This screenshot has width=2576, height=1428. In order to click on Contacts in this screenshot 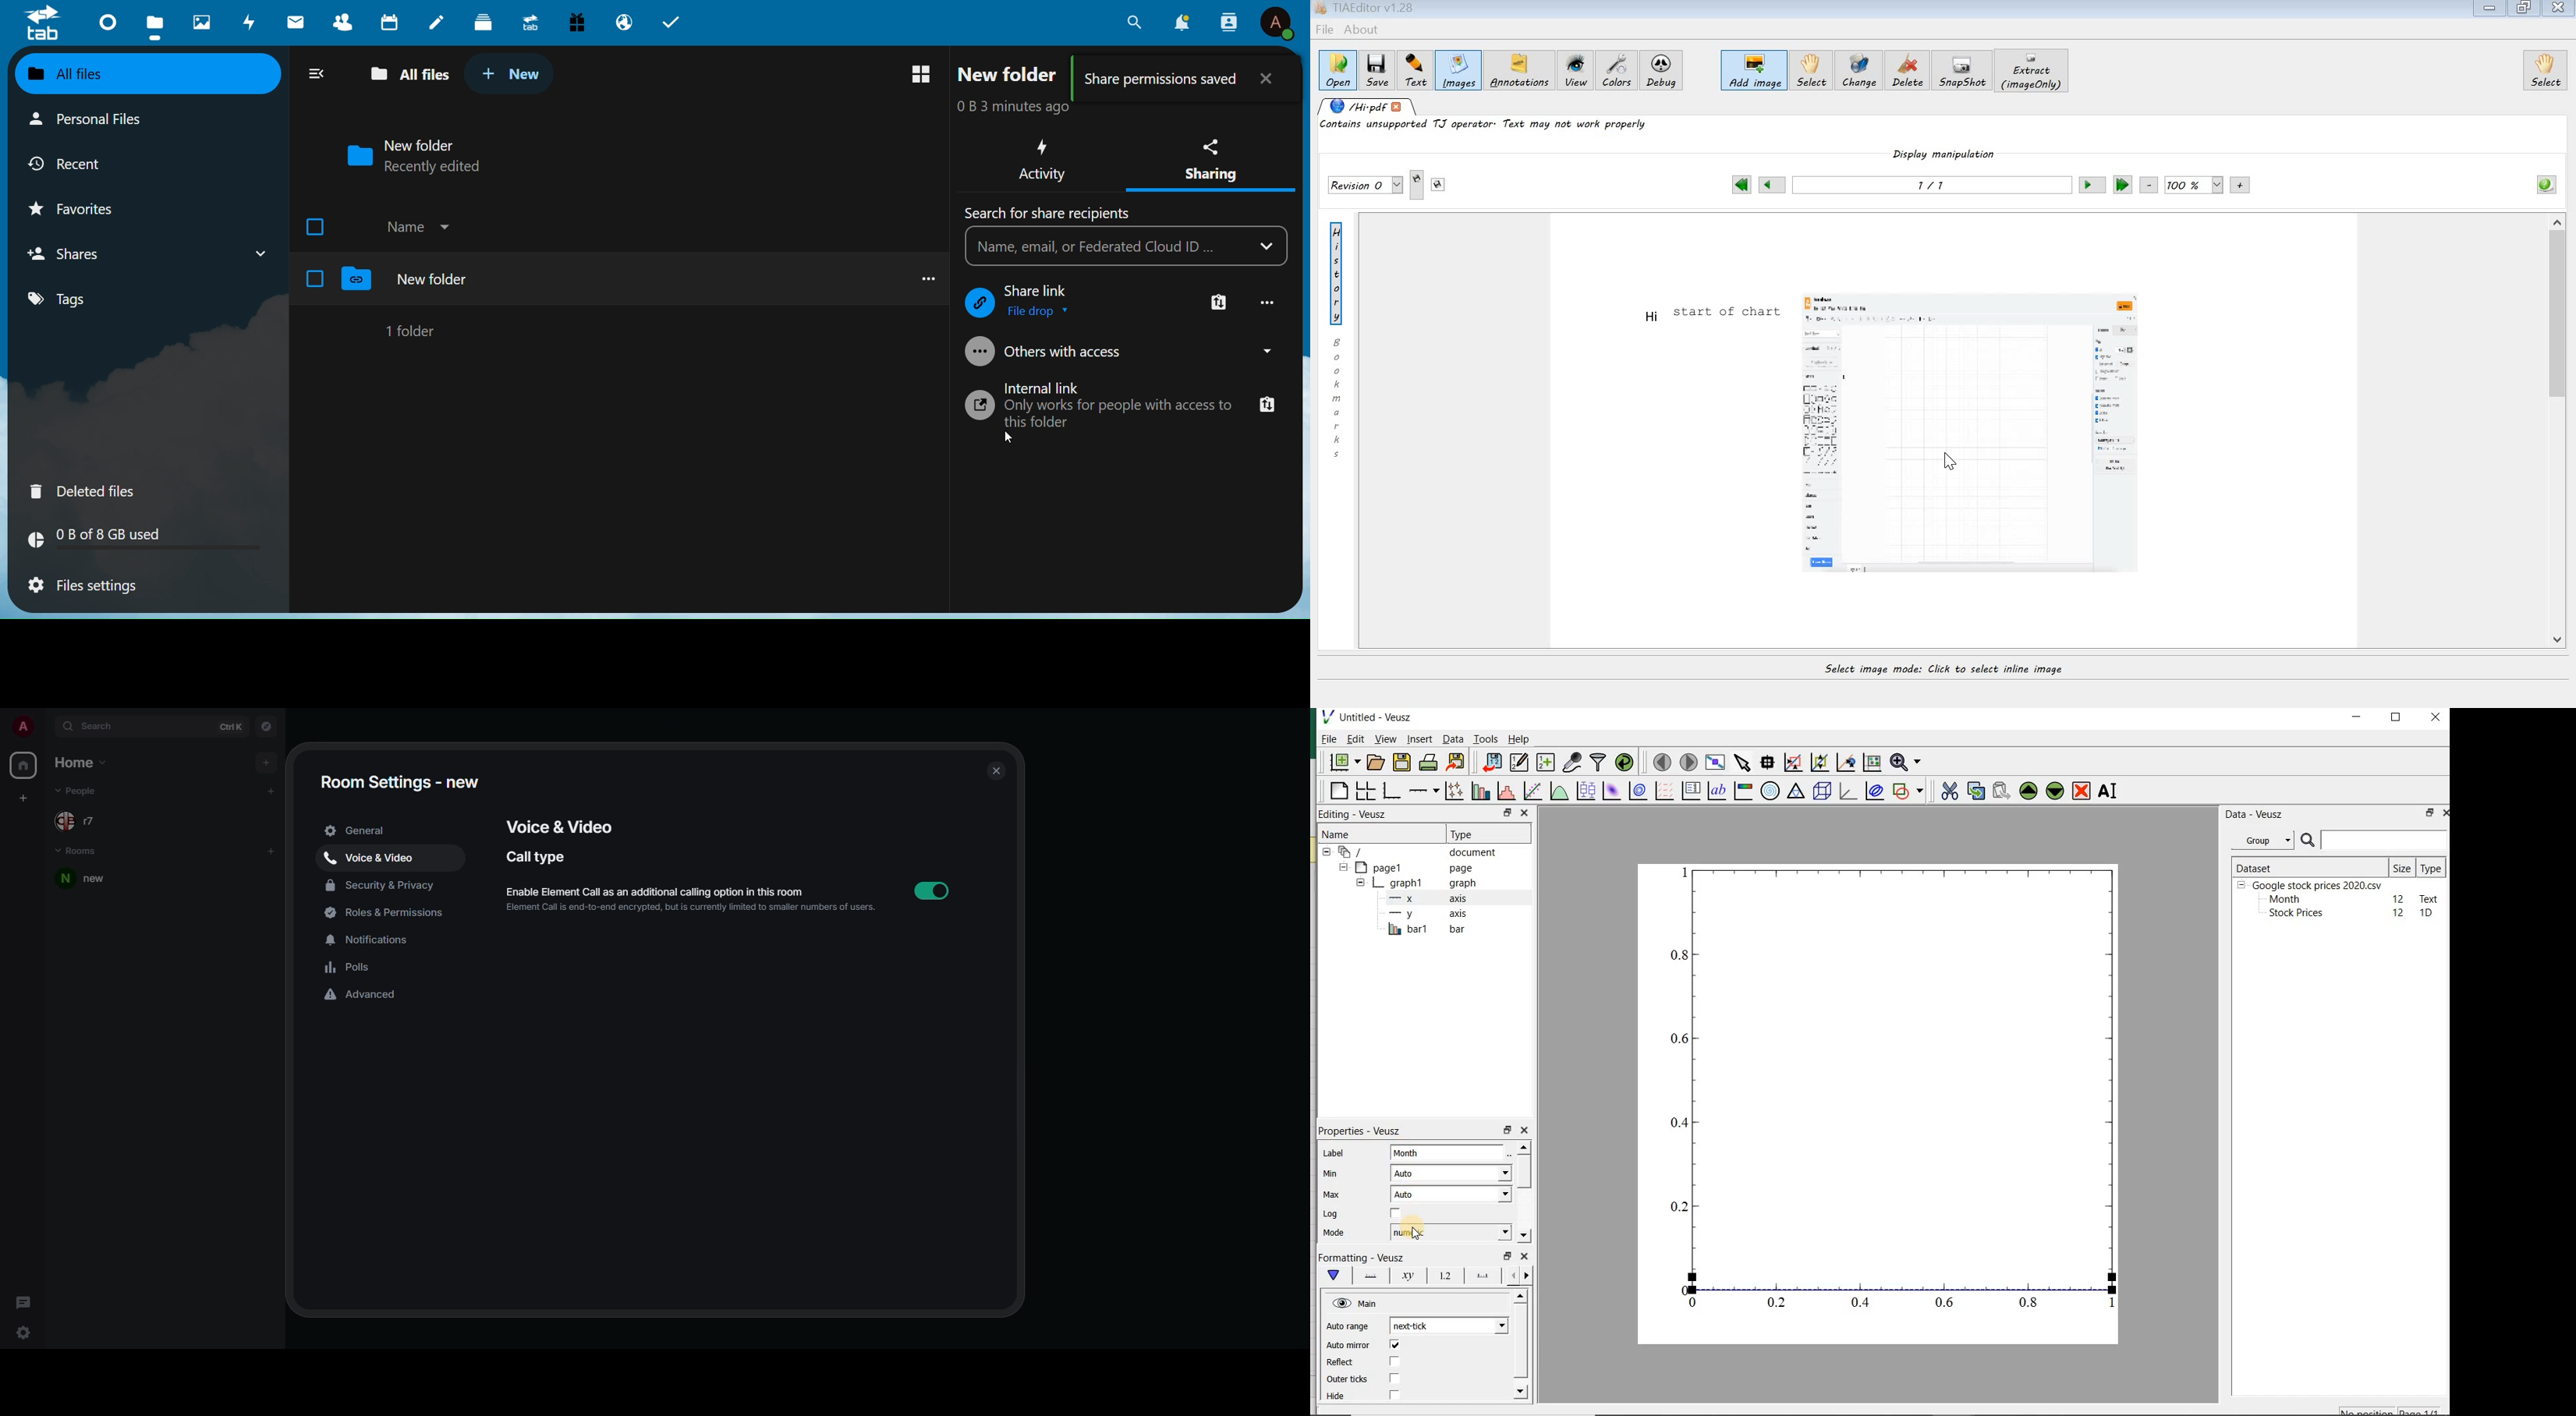, I will do `click(345, 22)`.